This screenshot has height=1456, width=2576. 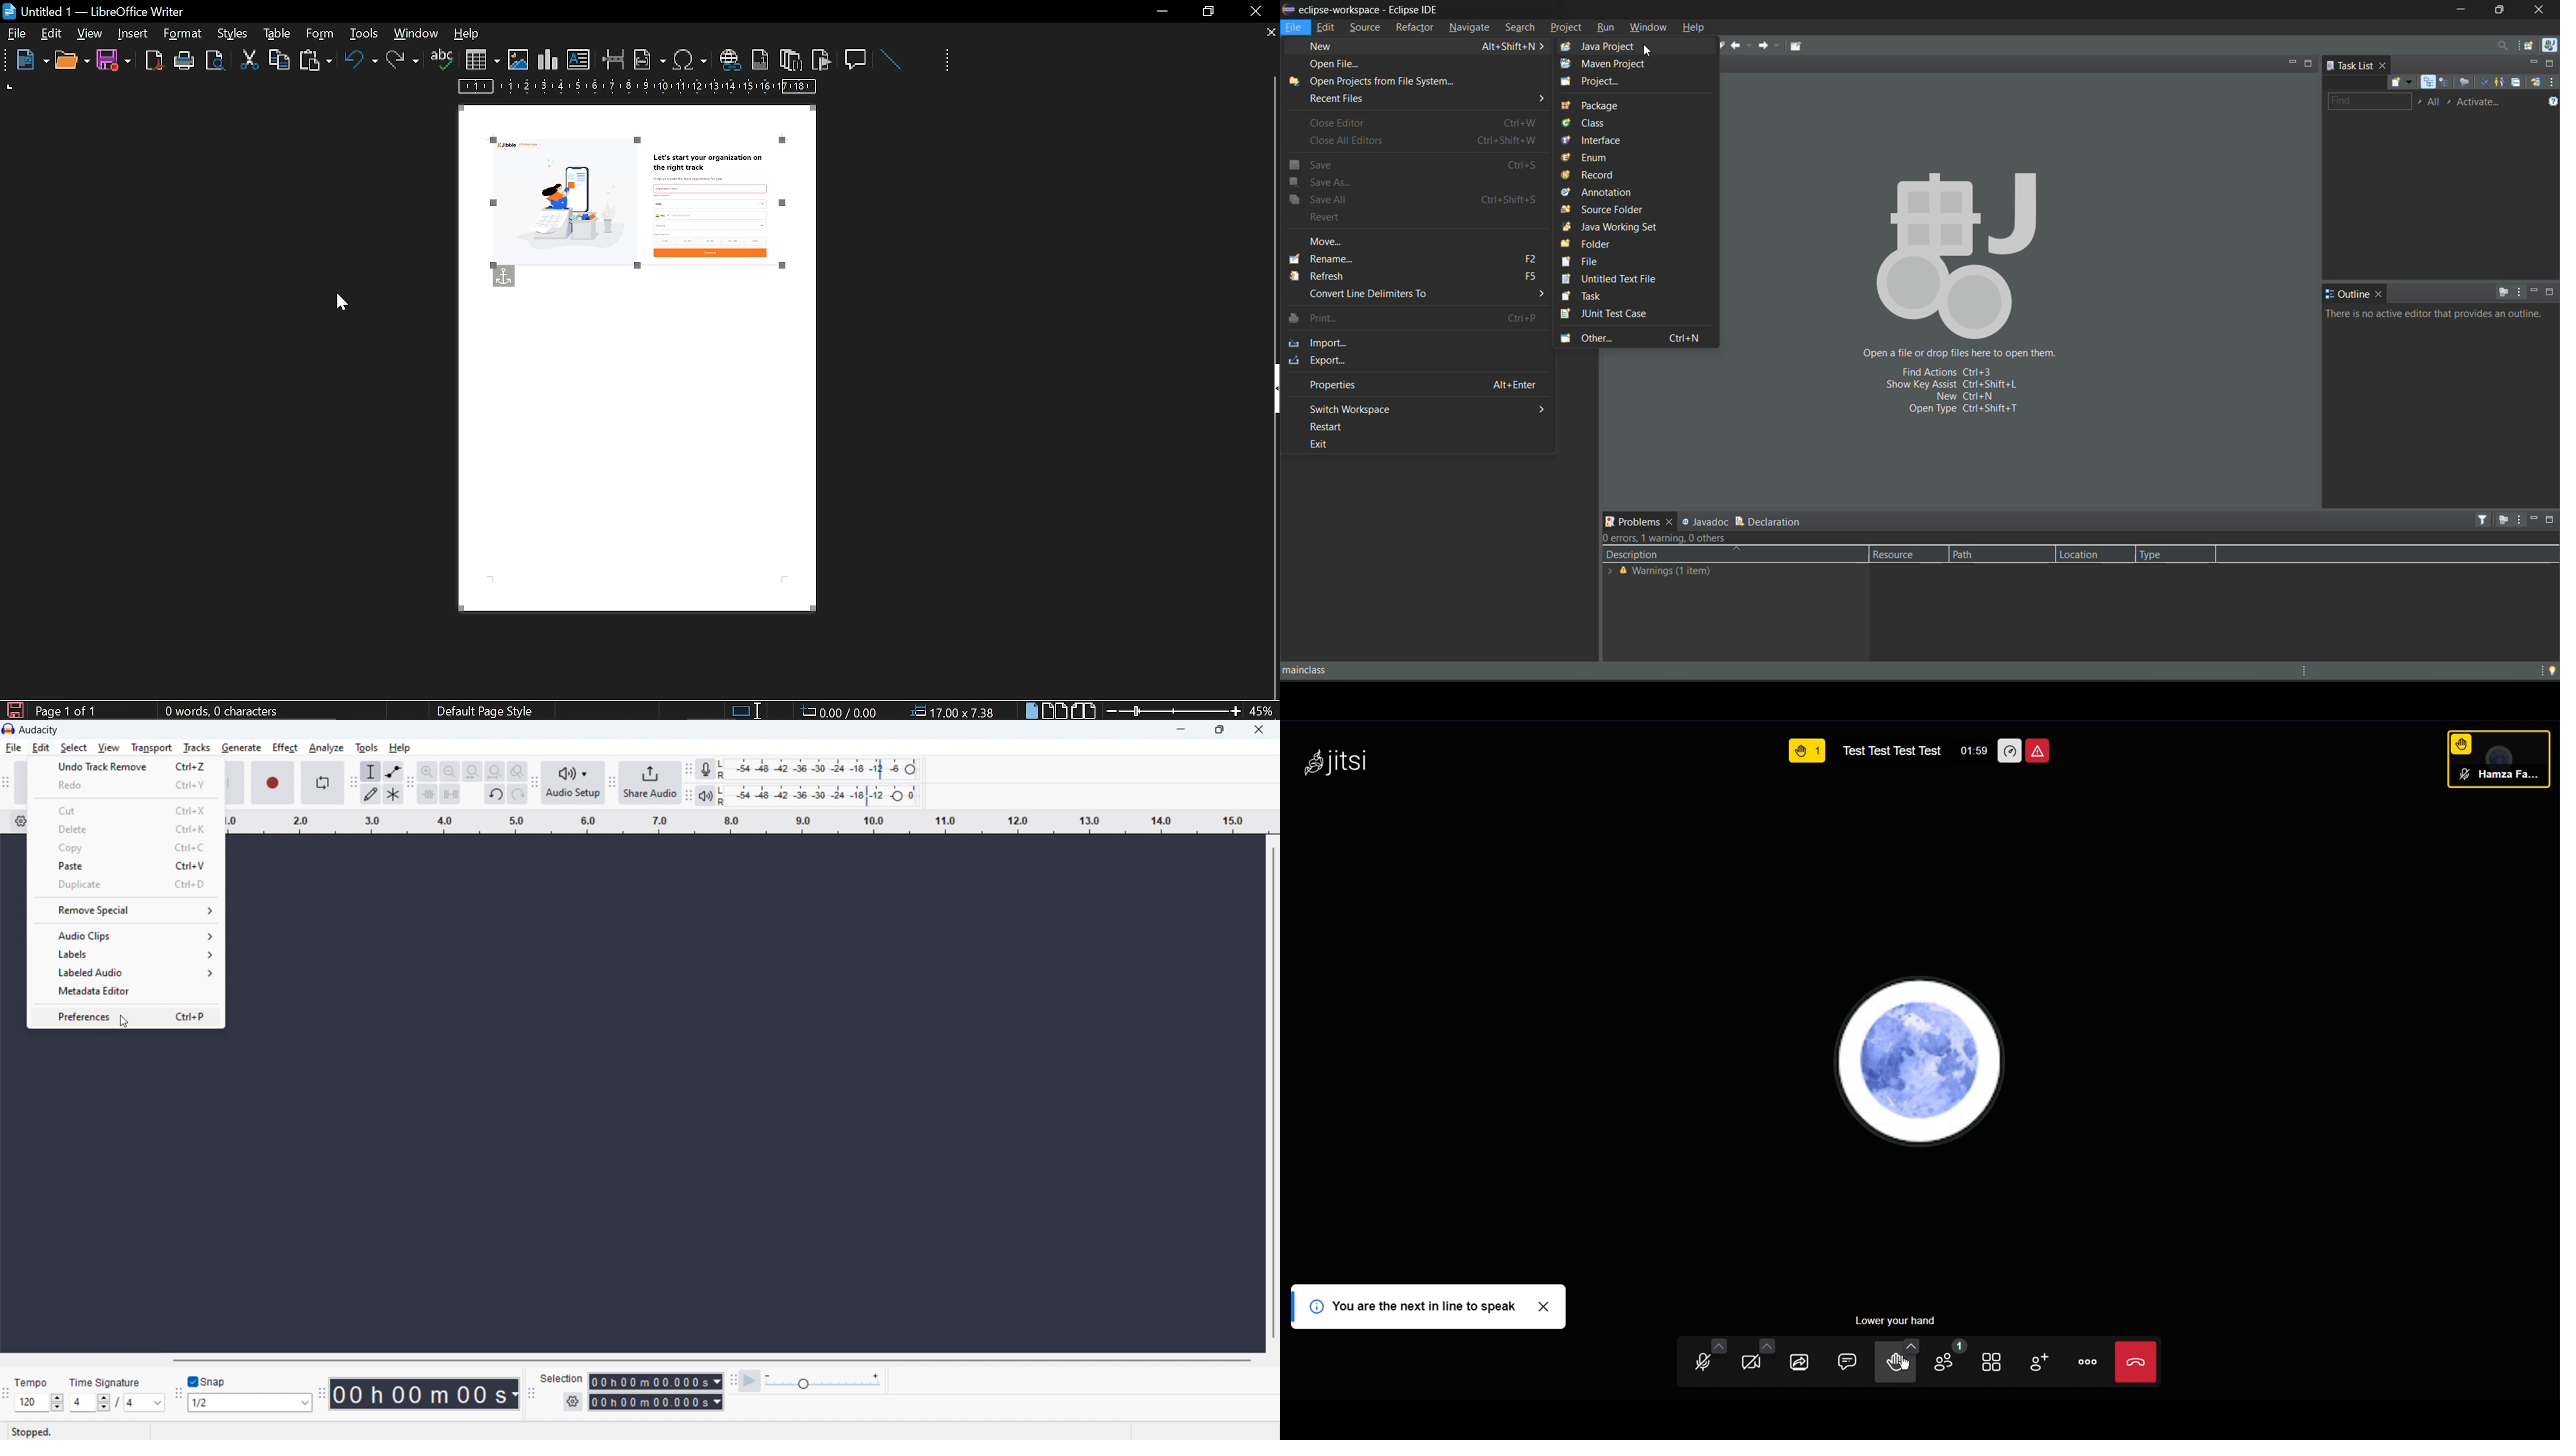 I want to click on cut , so click(x=250, y=60).